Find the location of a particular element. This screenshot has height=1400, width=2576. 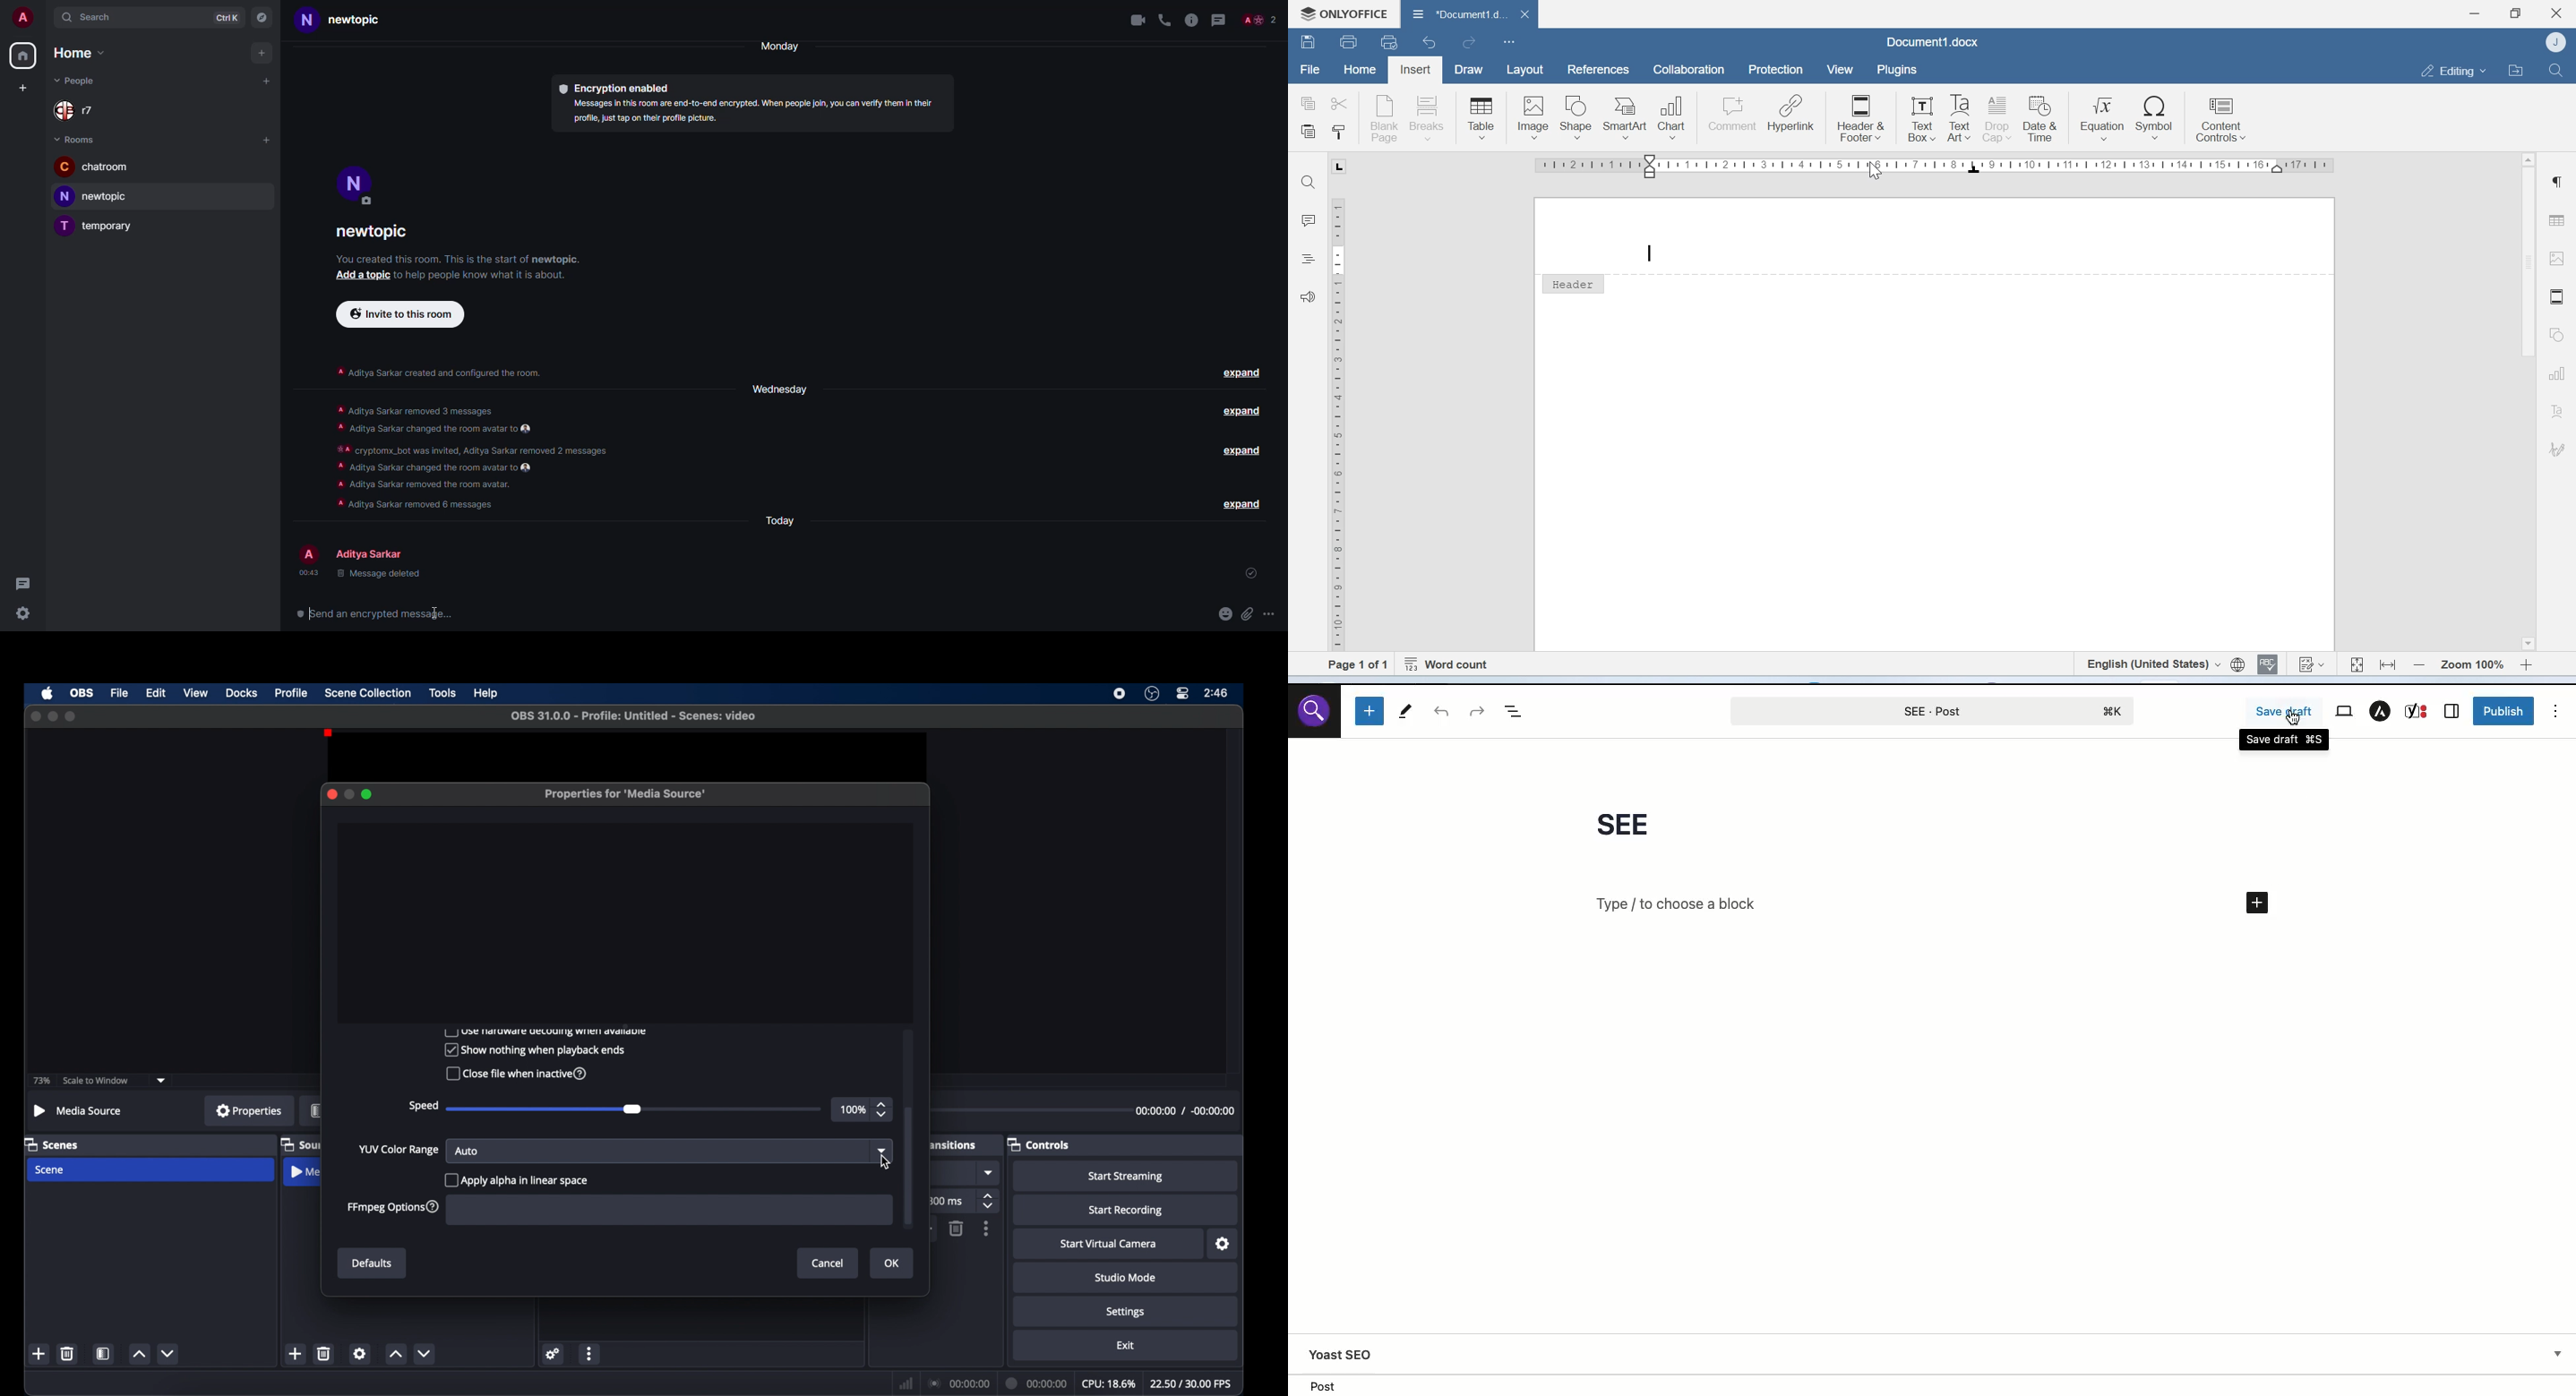

Save is located at coordinates (1308, 44).